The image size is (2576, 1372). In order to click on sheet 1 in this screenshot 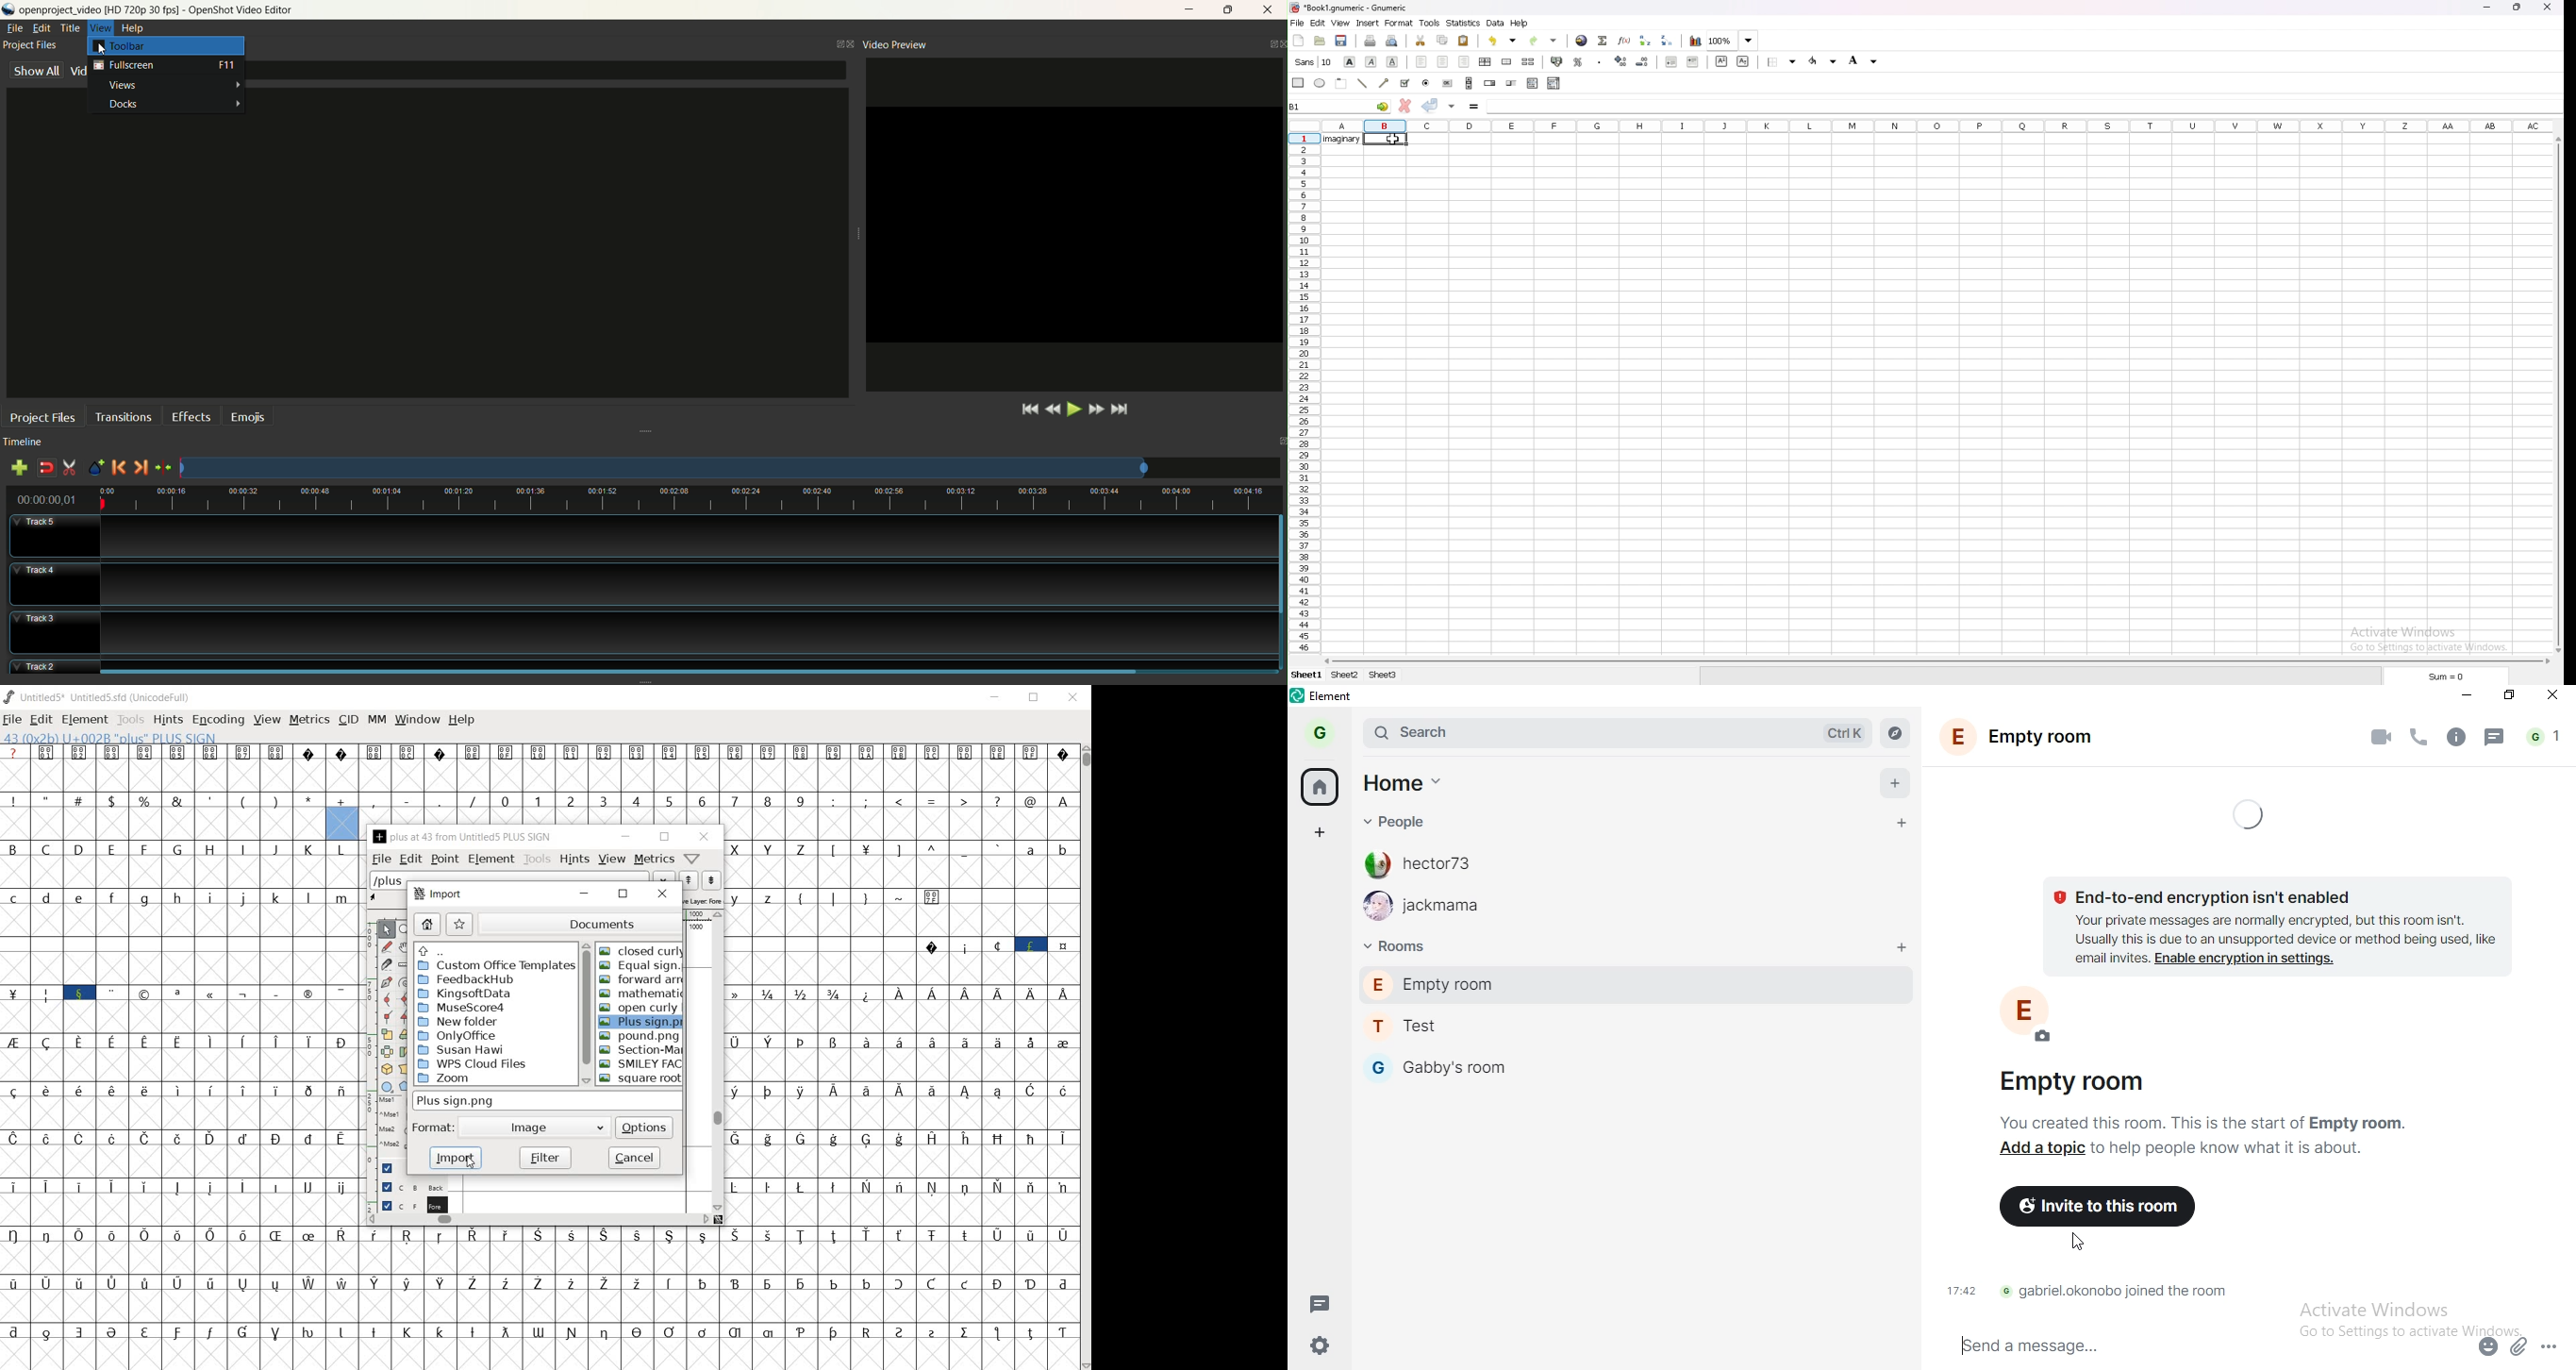, I will do `click(1308, 675)`.